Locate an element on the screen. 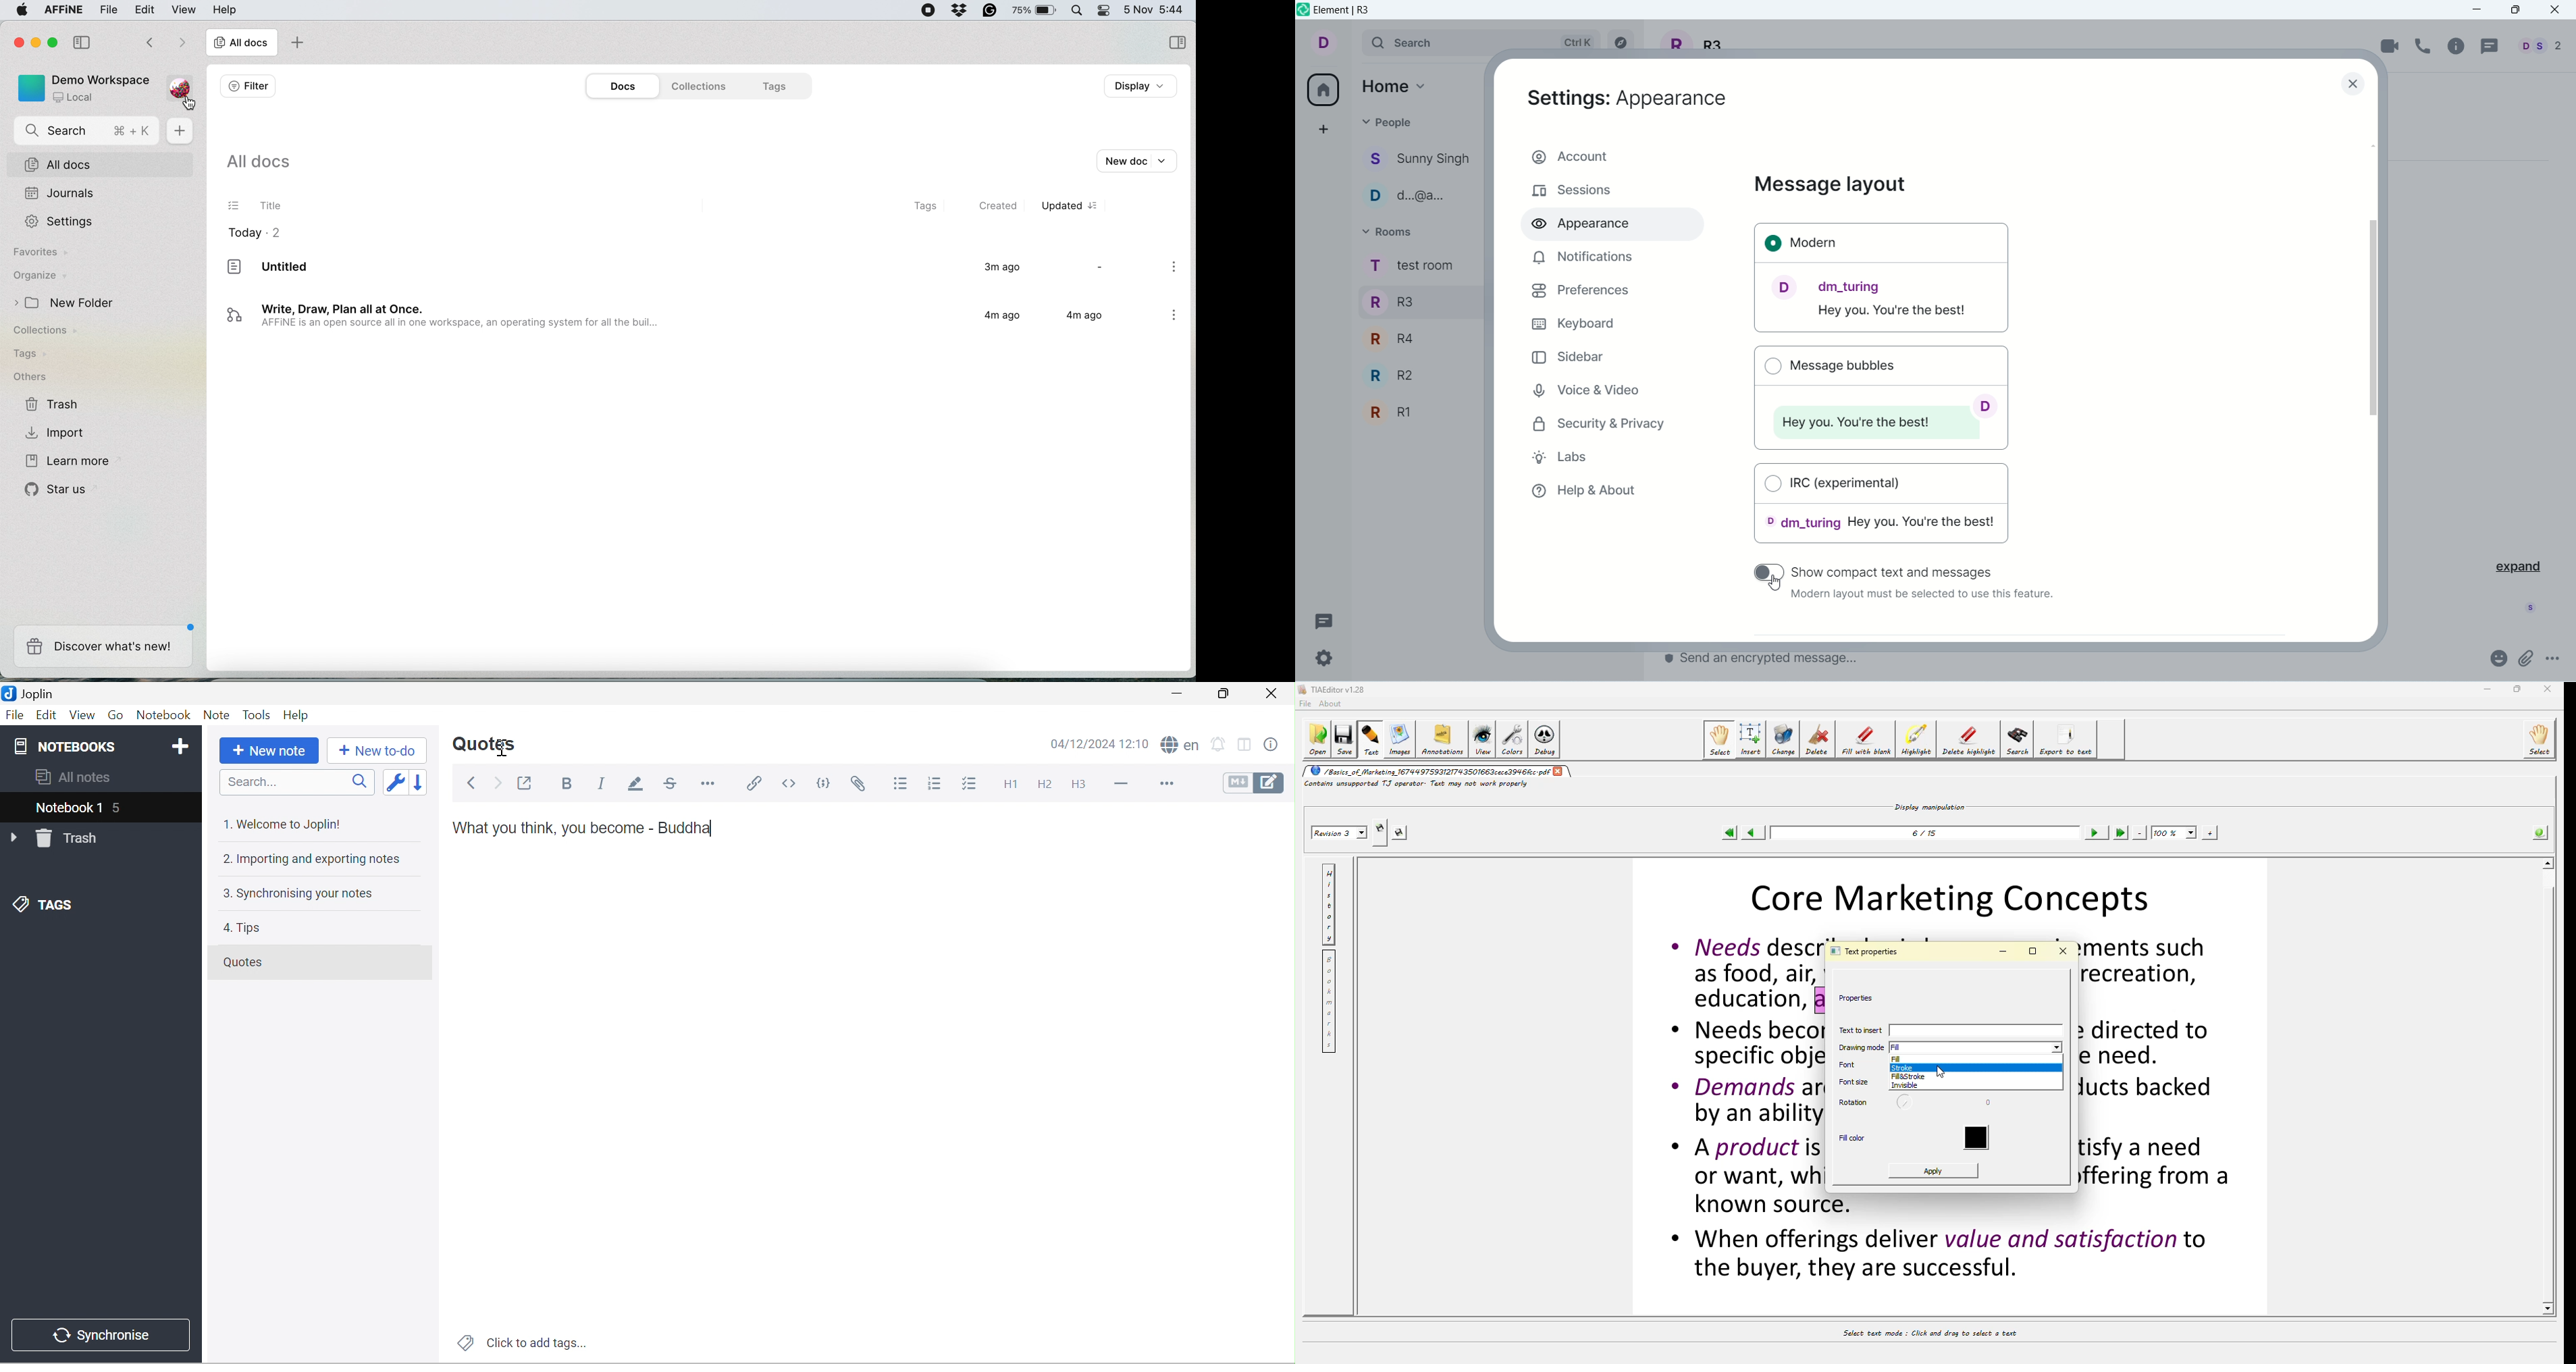 This screenshot has width=2576, height=1372. What you think, you become - Buddha is located at coordinates (583, 829).